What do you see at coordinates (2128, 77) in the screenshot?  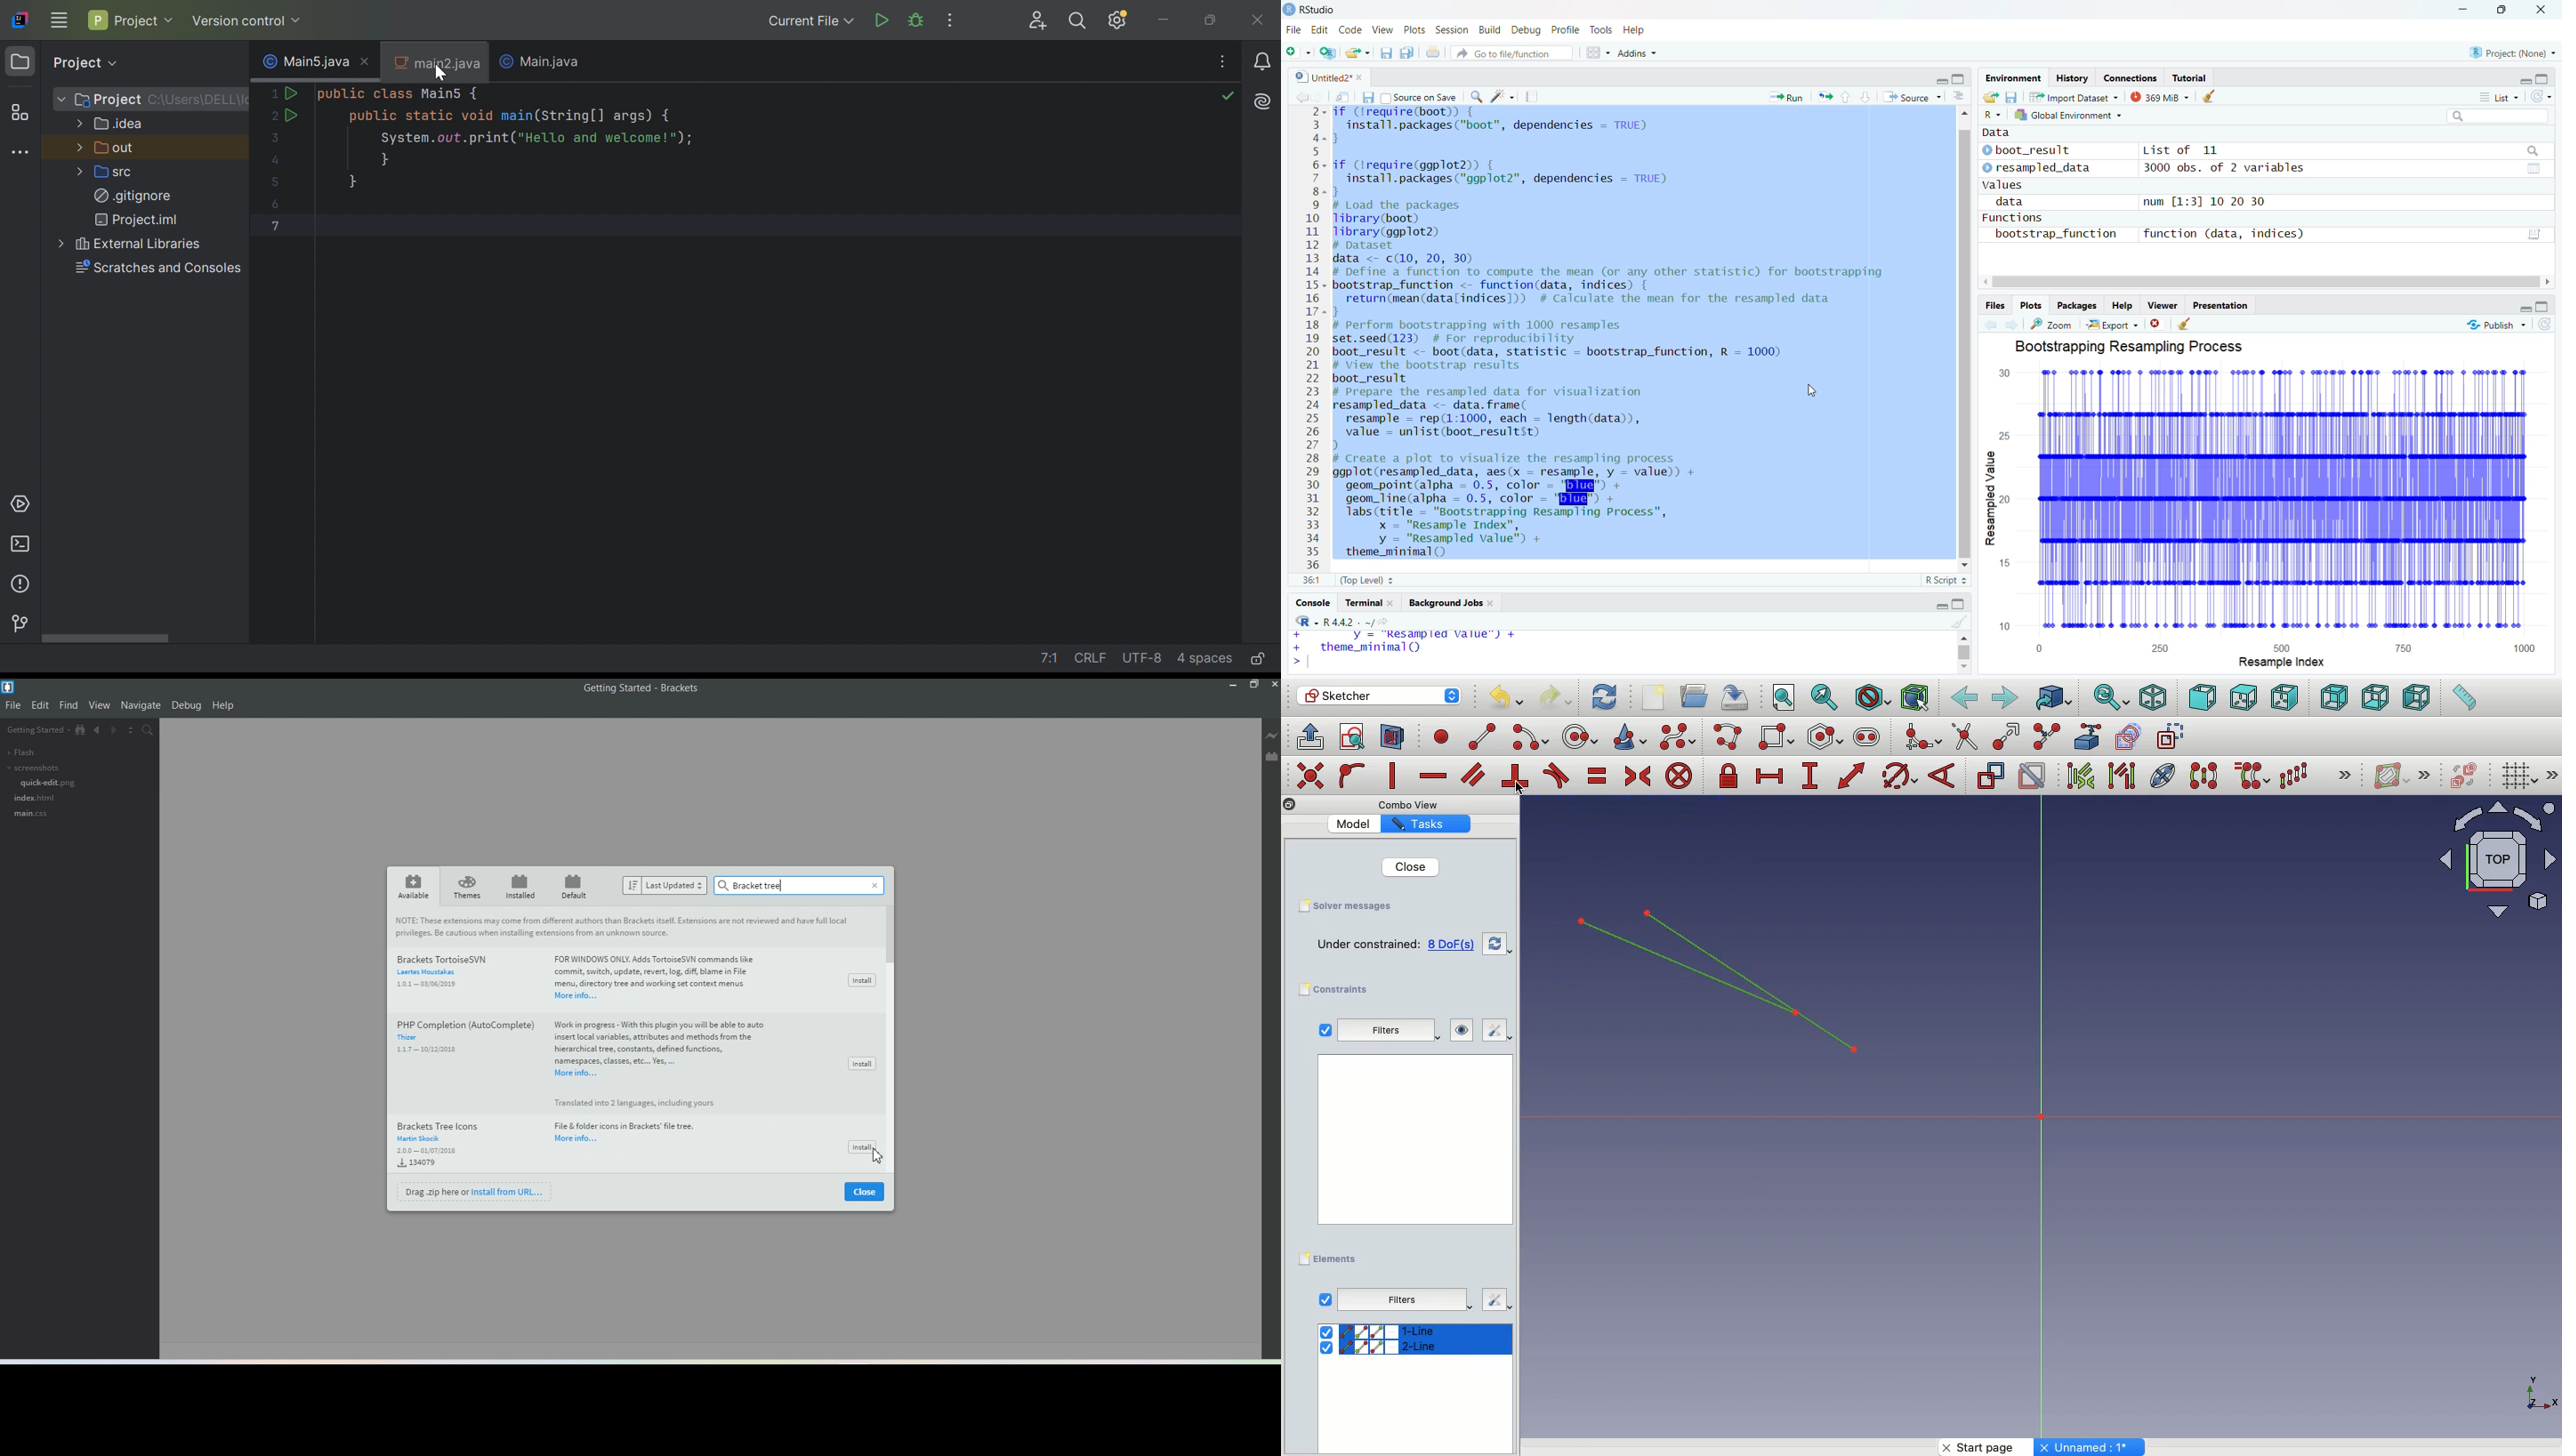 I see `connections` at bounding box center [2128, 77].